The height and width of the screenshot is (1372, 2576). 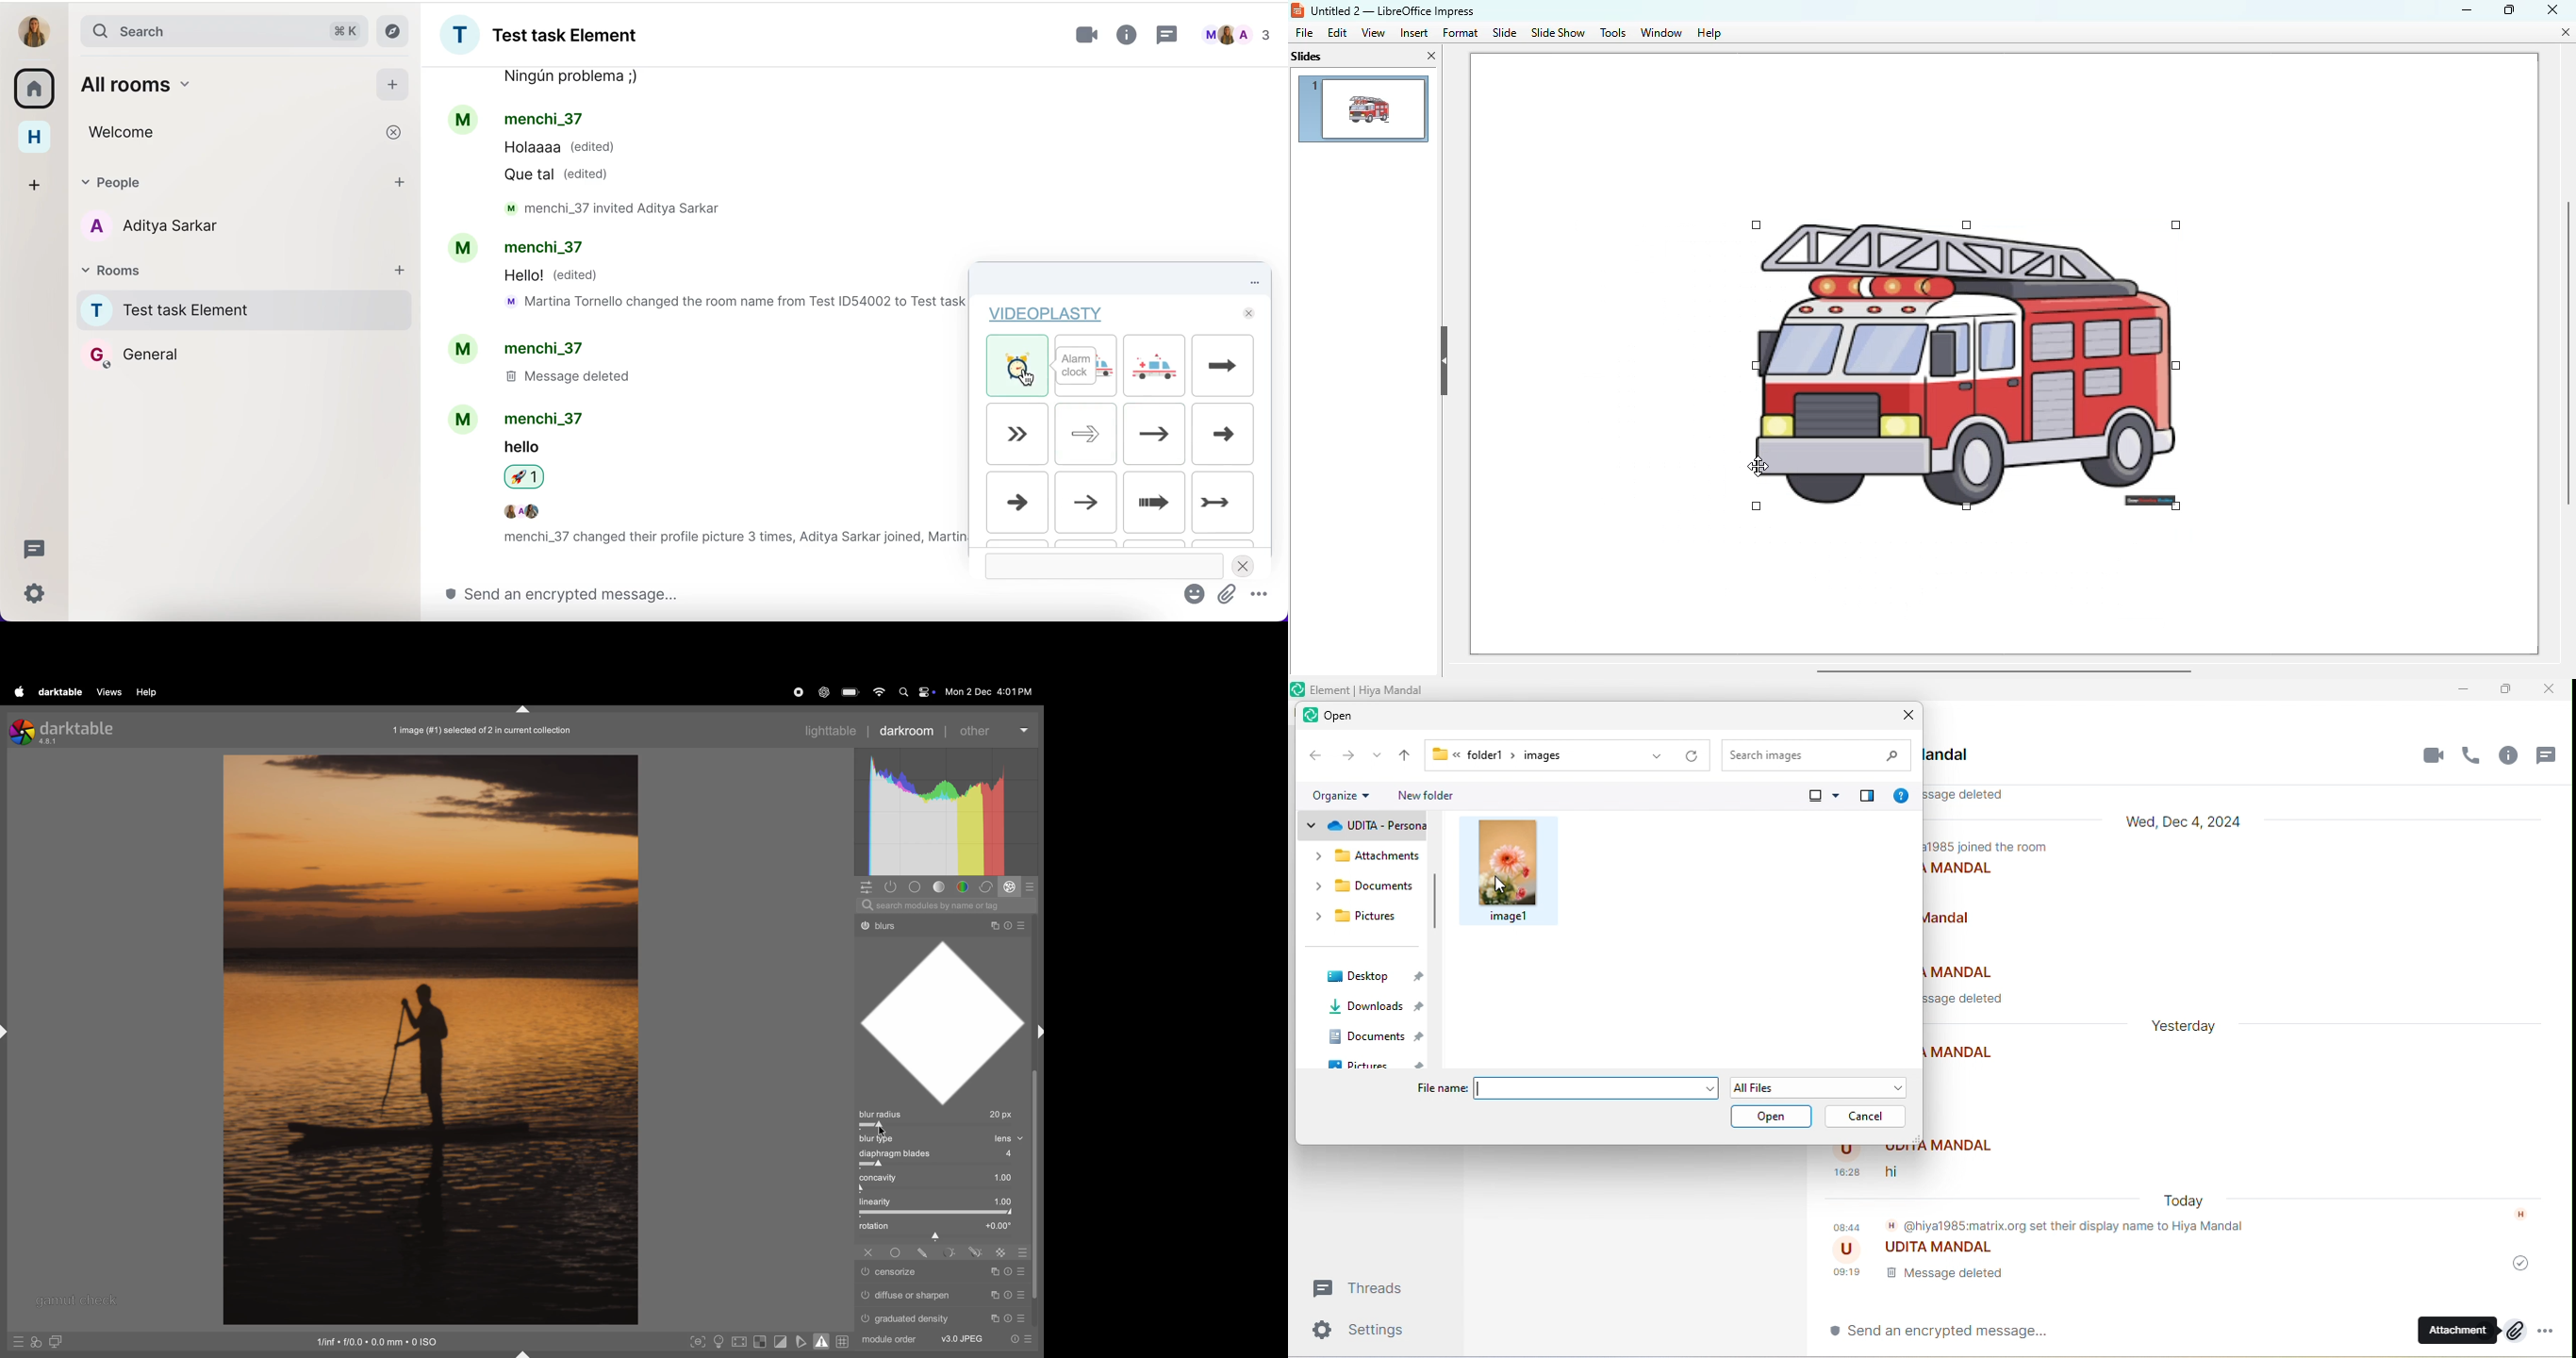 I want to click on open, so click(x=1332, y=718).